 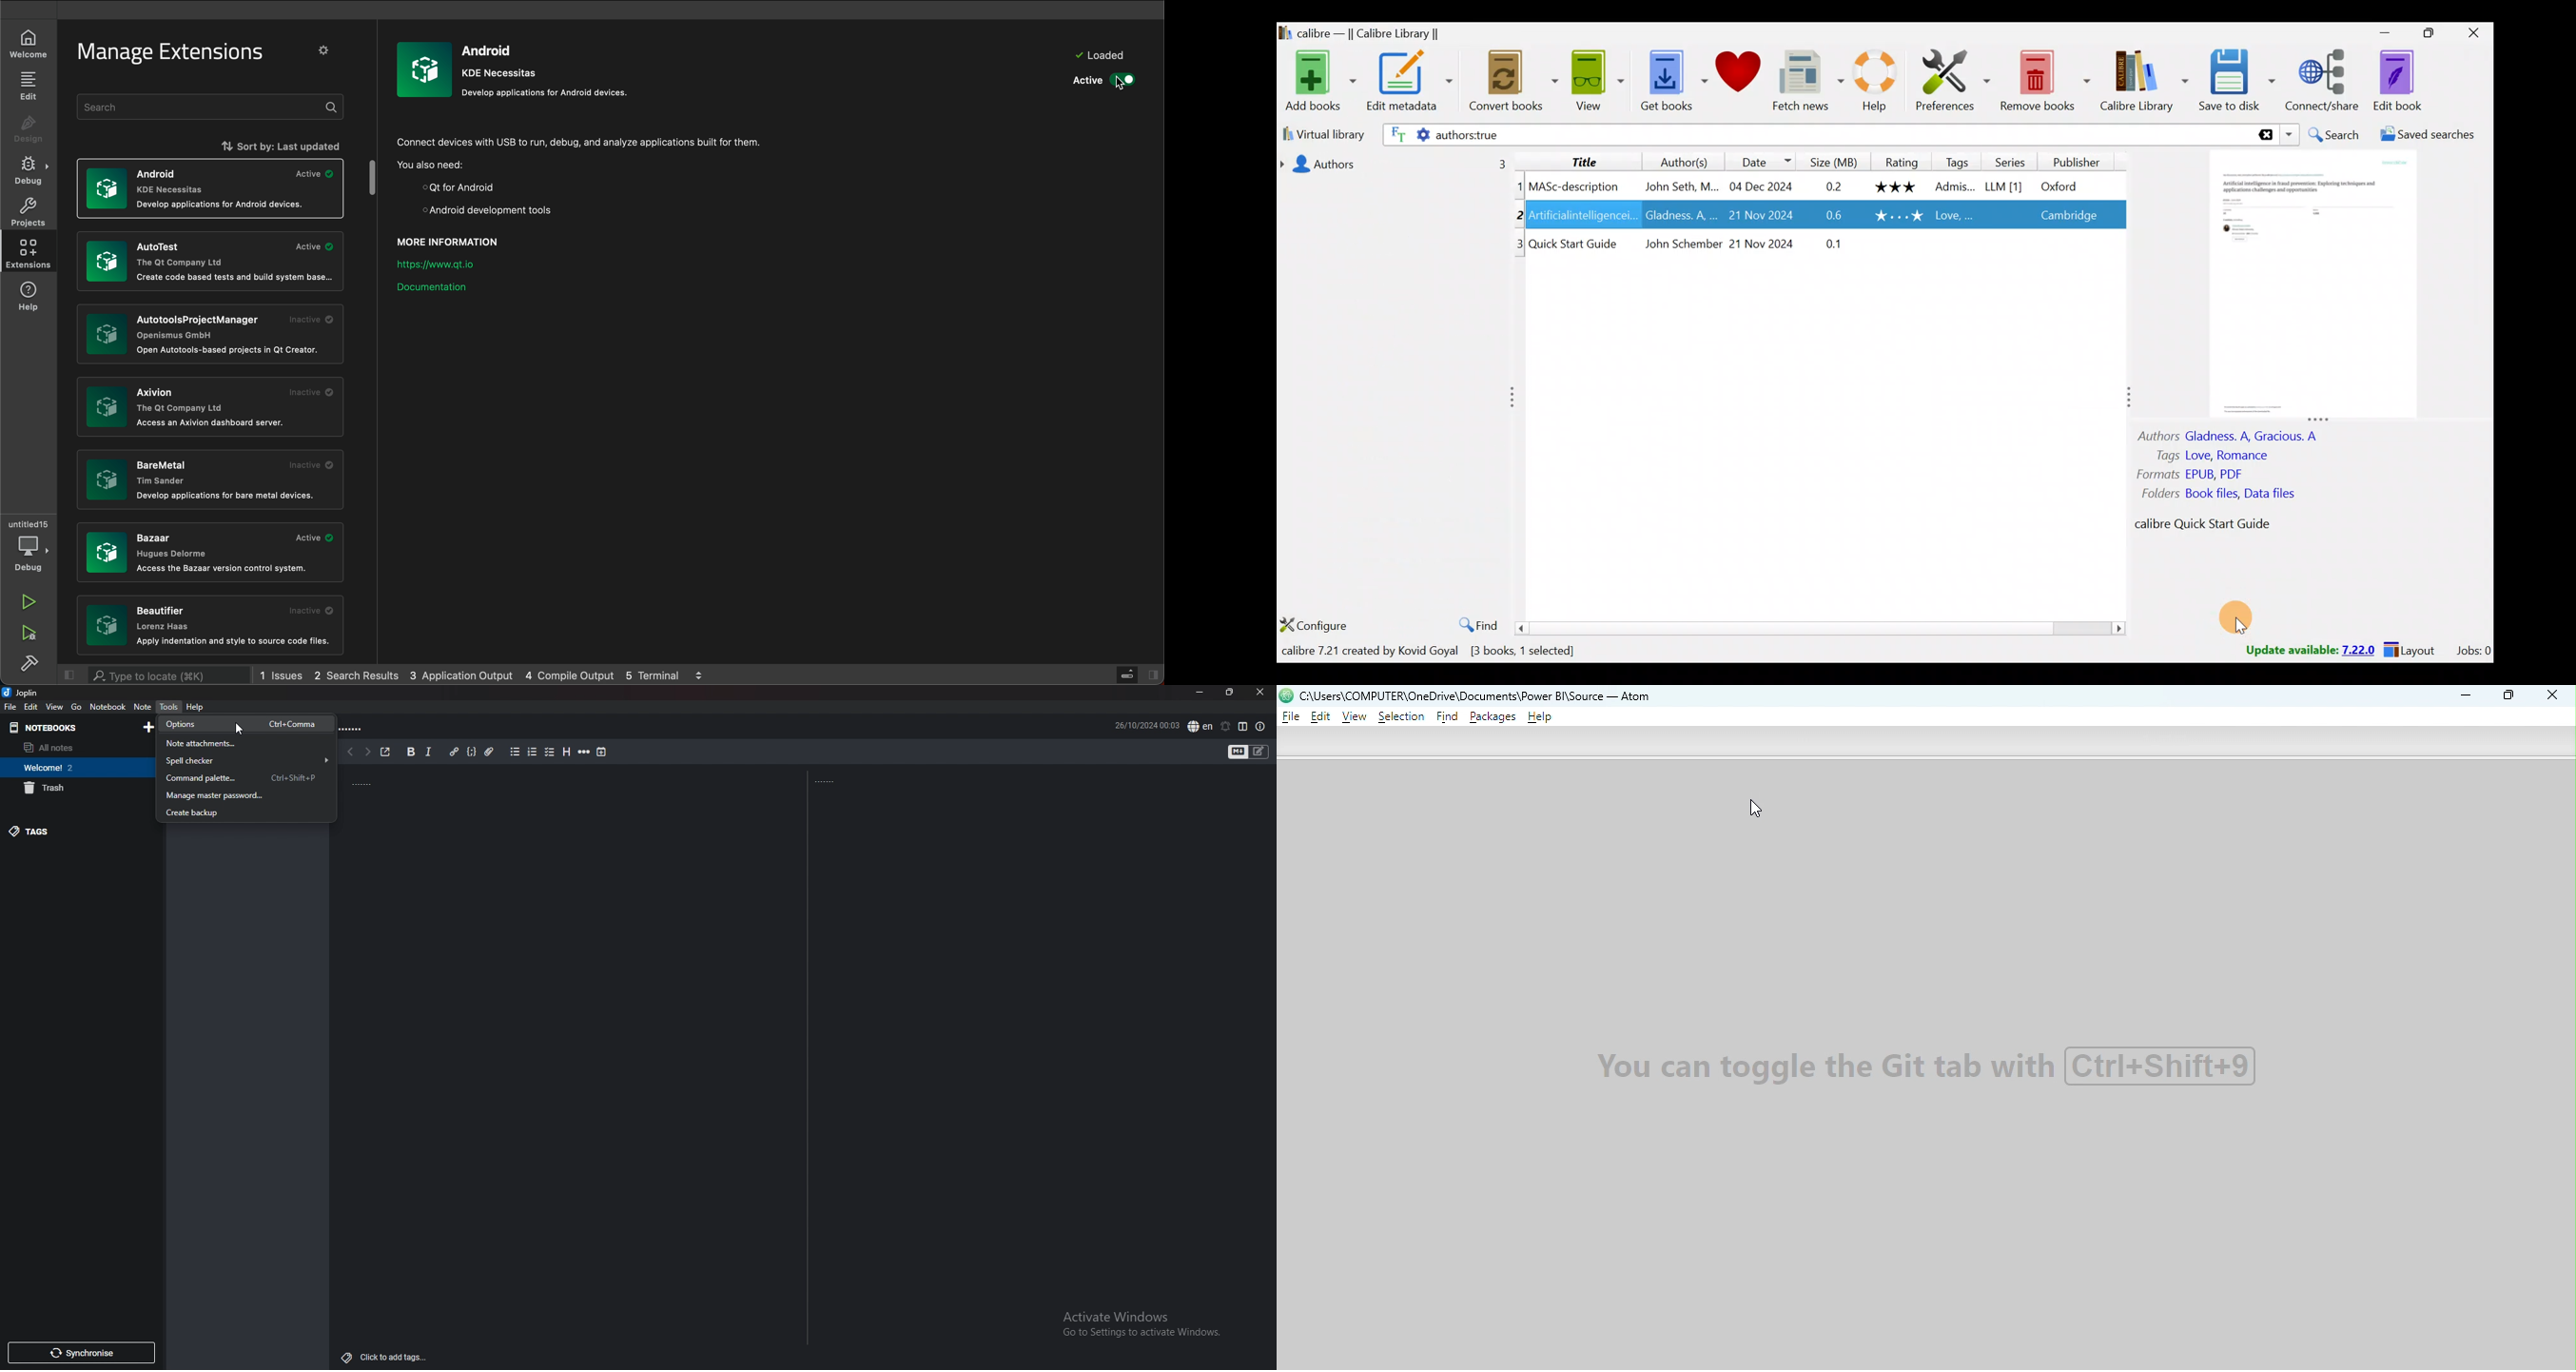 I want to click on note, so click(x=143, y=706).